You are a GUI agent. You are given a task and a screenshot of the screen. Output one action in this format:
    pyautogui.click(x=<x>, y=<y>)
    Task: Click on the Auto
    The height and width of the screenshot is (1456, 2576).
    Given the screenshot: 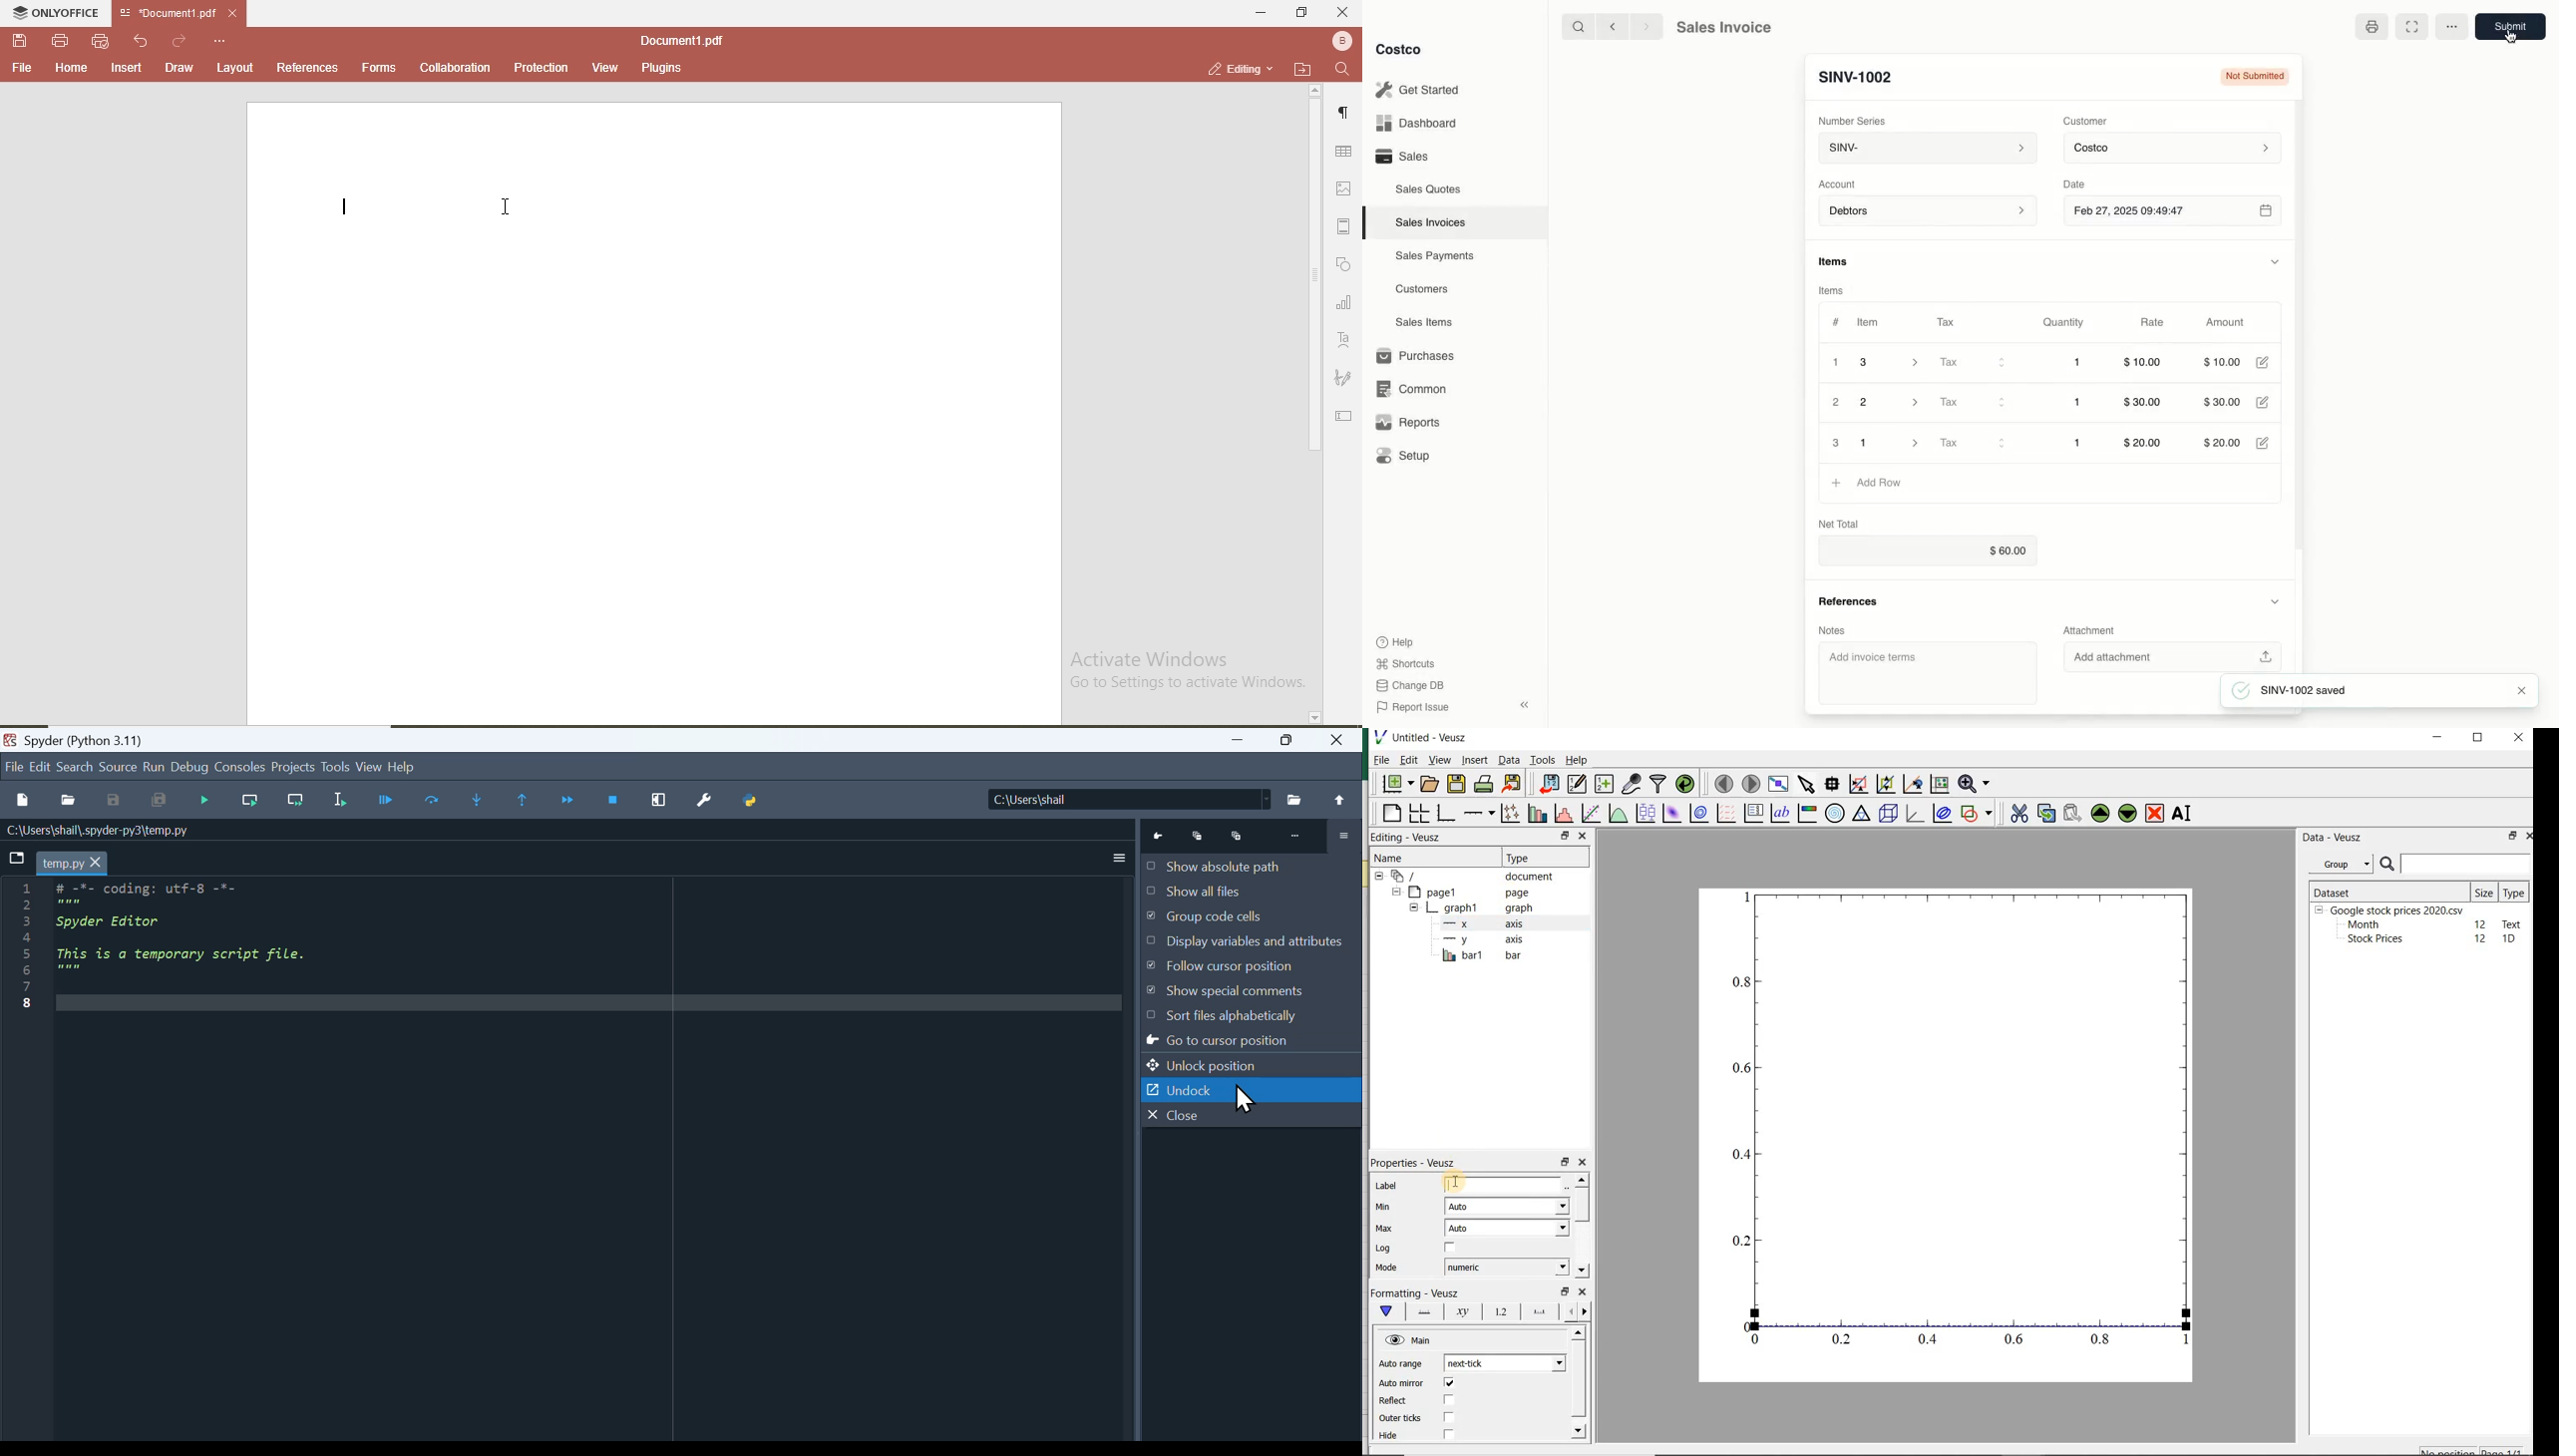 What is the action you would take?
    pyautogui.click(x=1507, y=1206)
    